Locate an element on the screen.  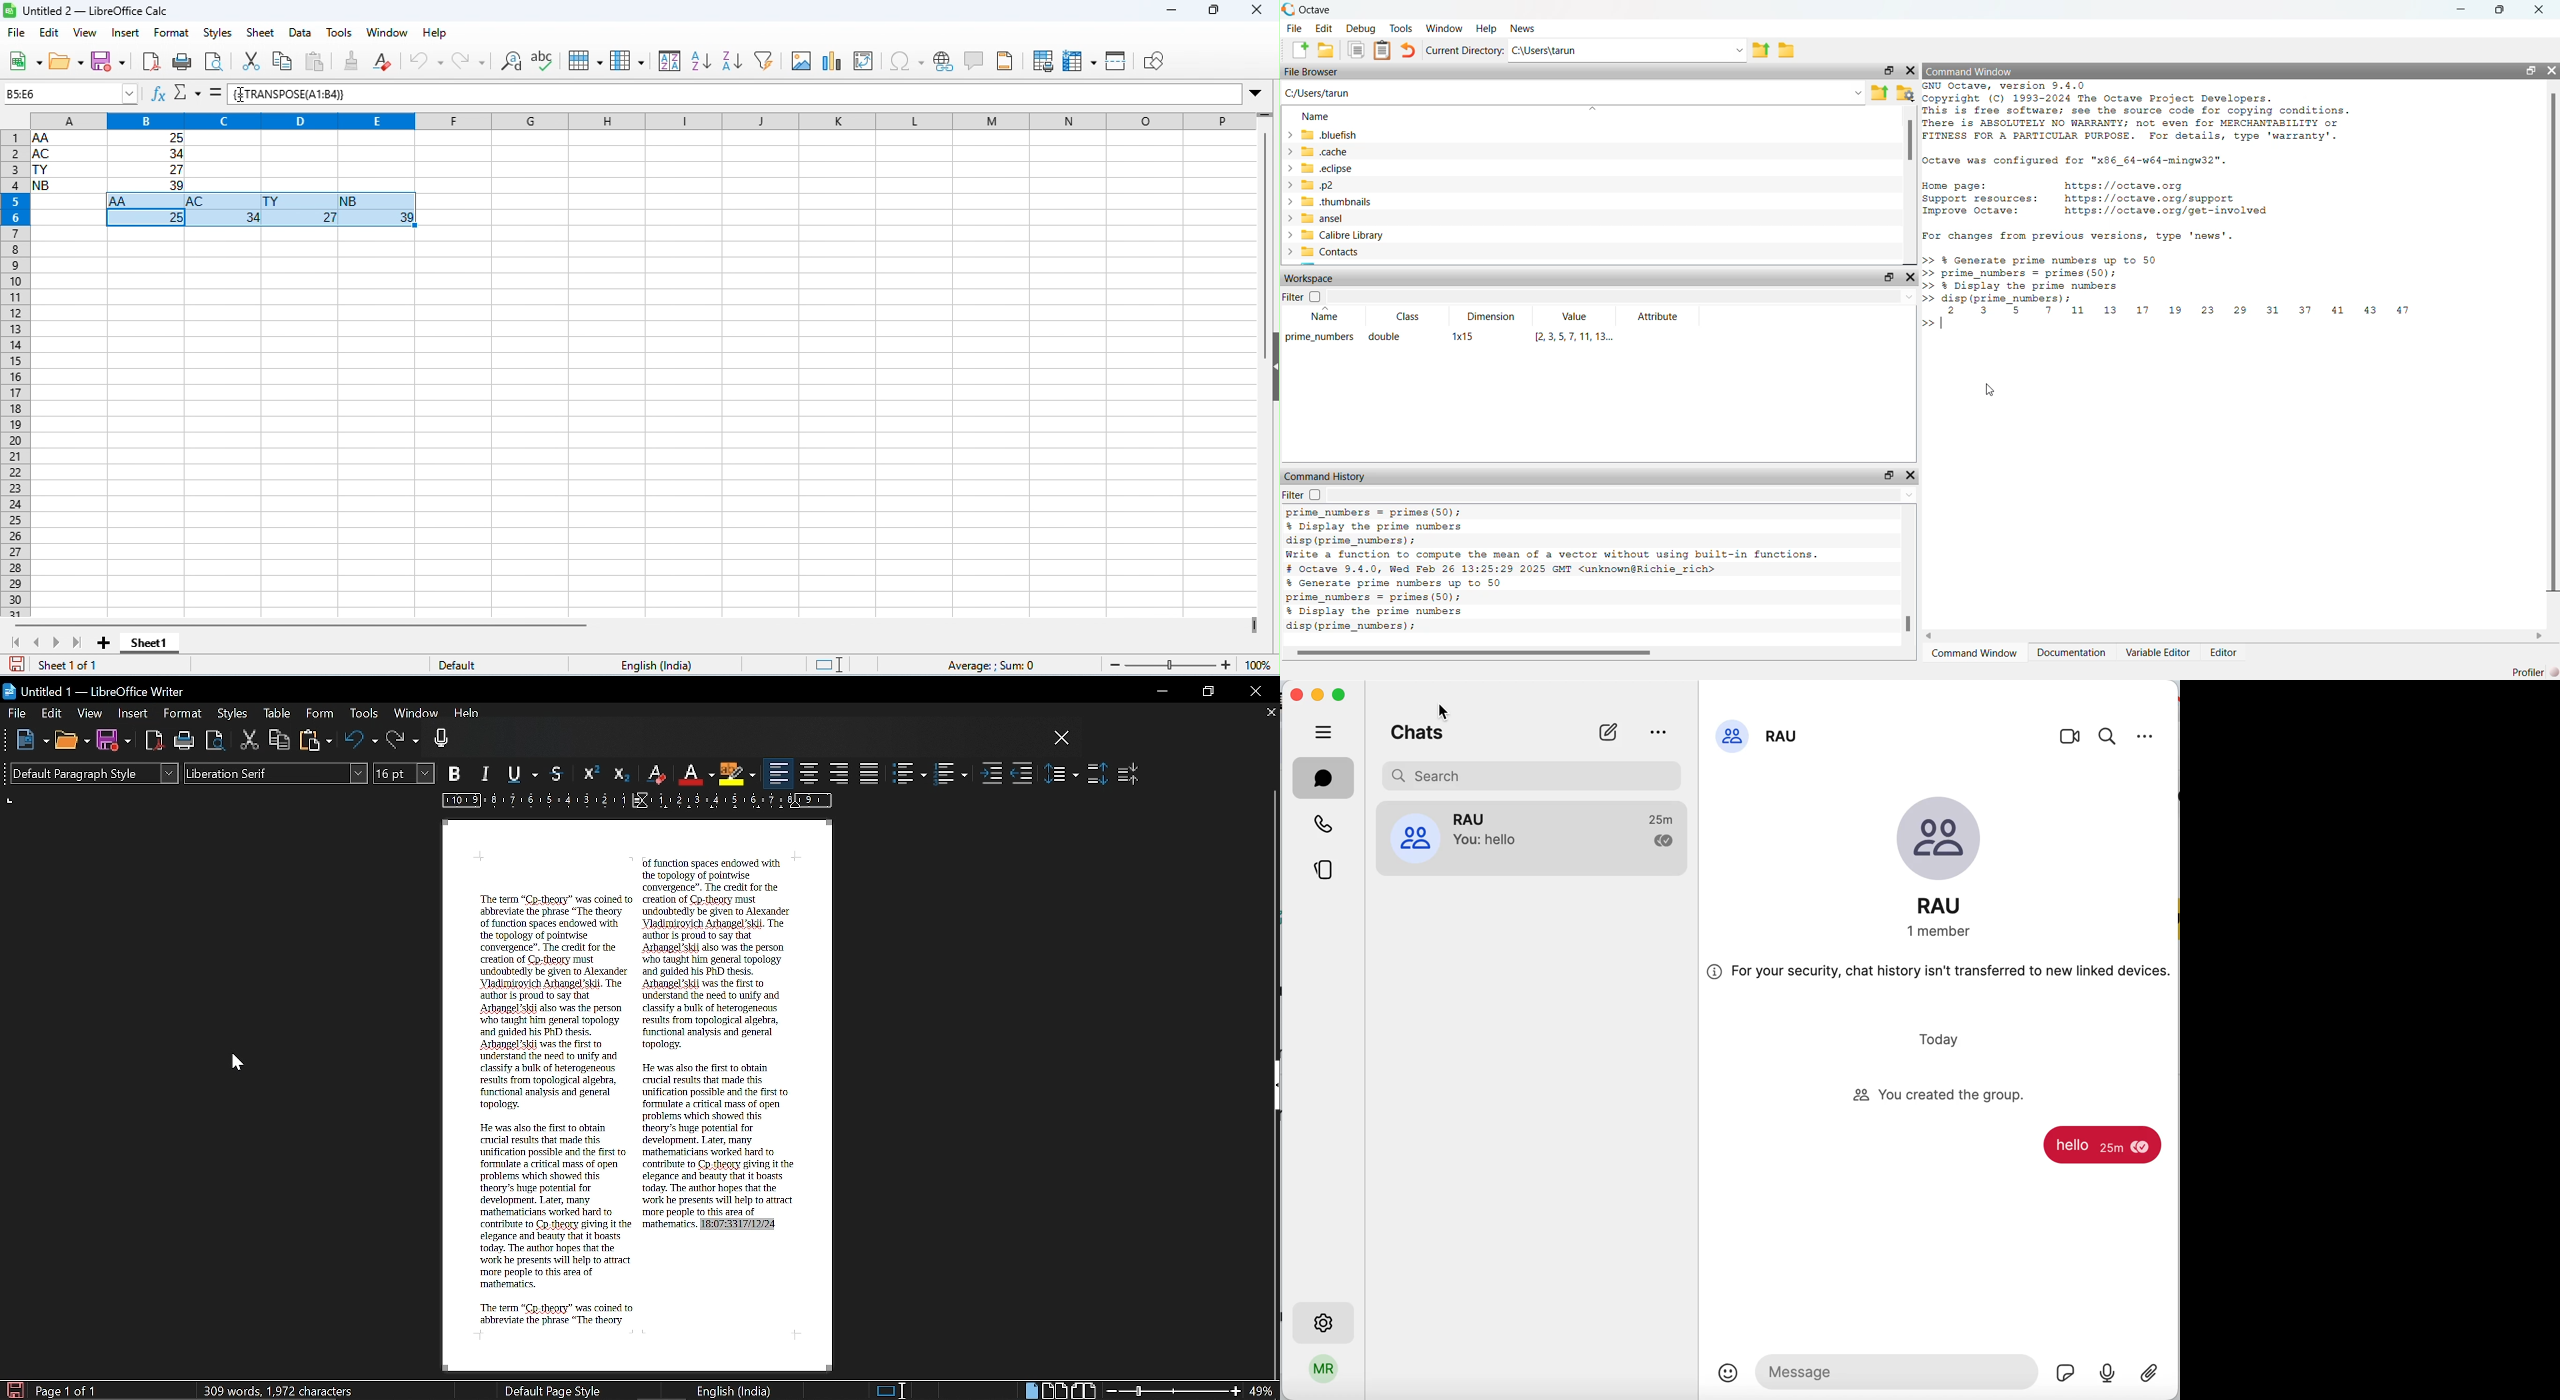
rows and columns switched is located at coordinates (260, 213).